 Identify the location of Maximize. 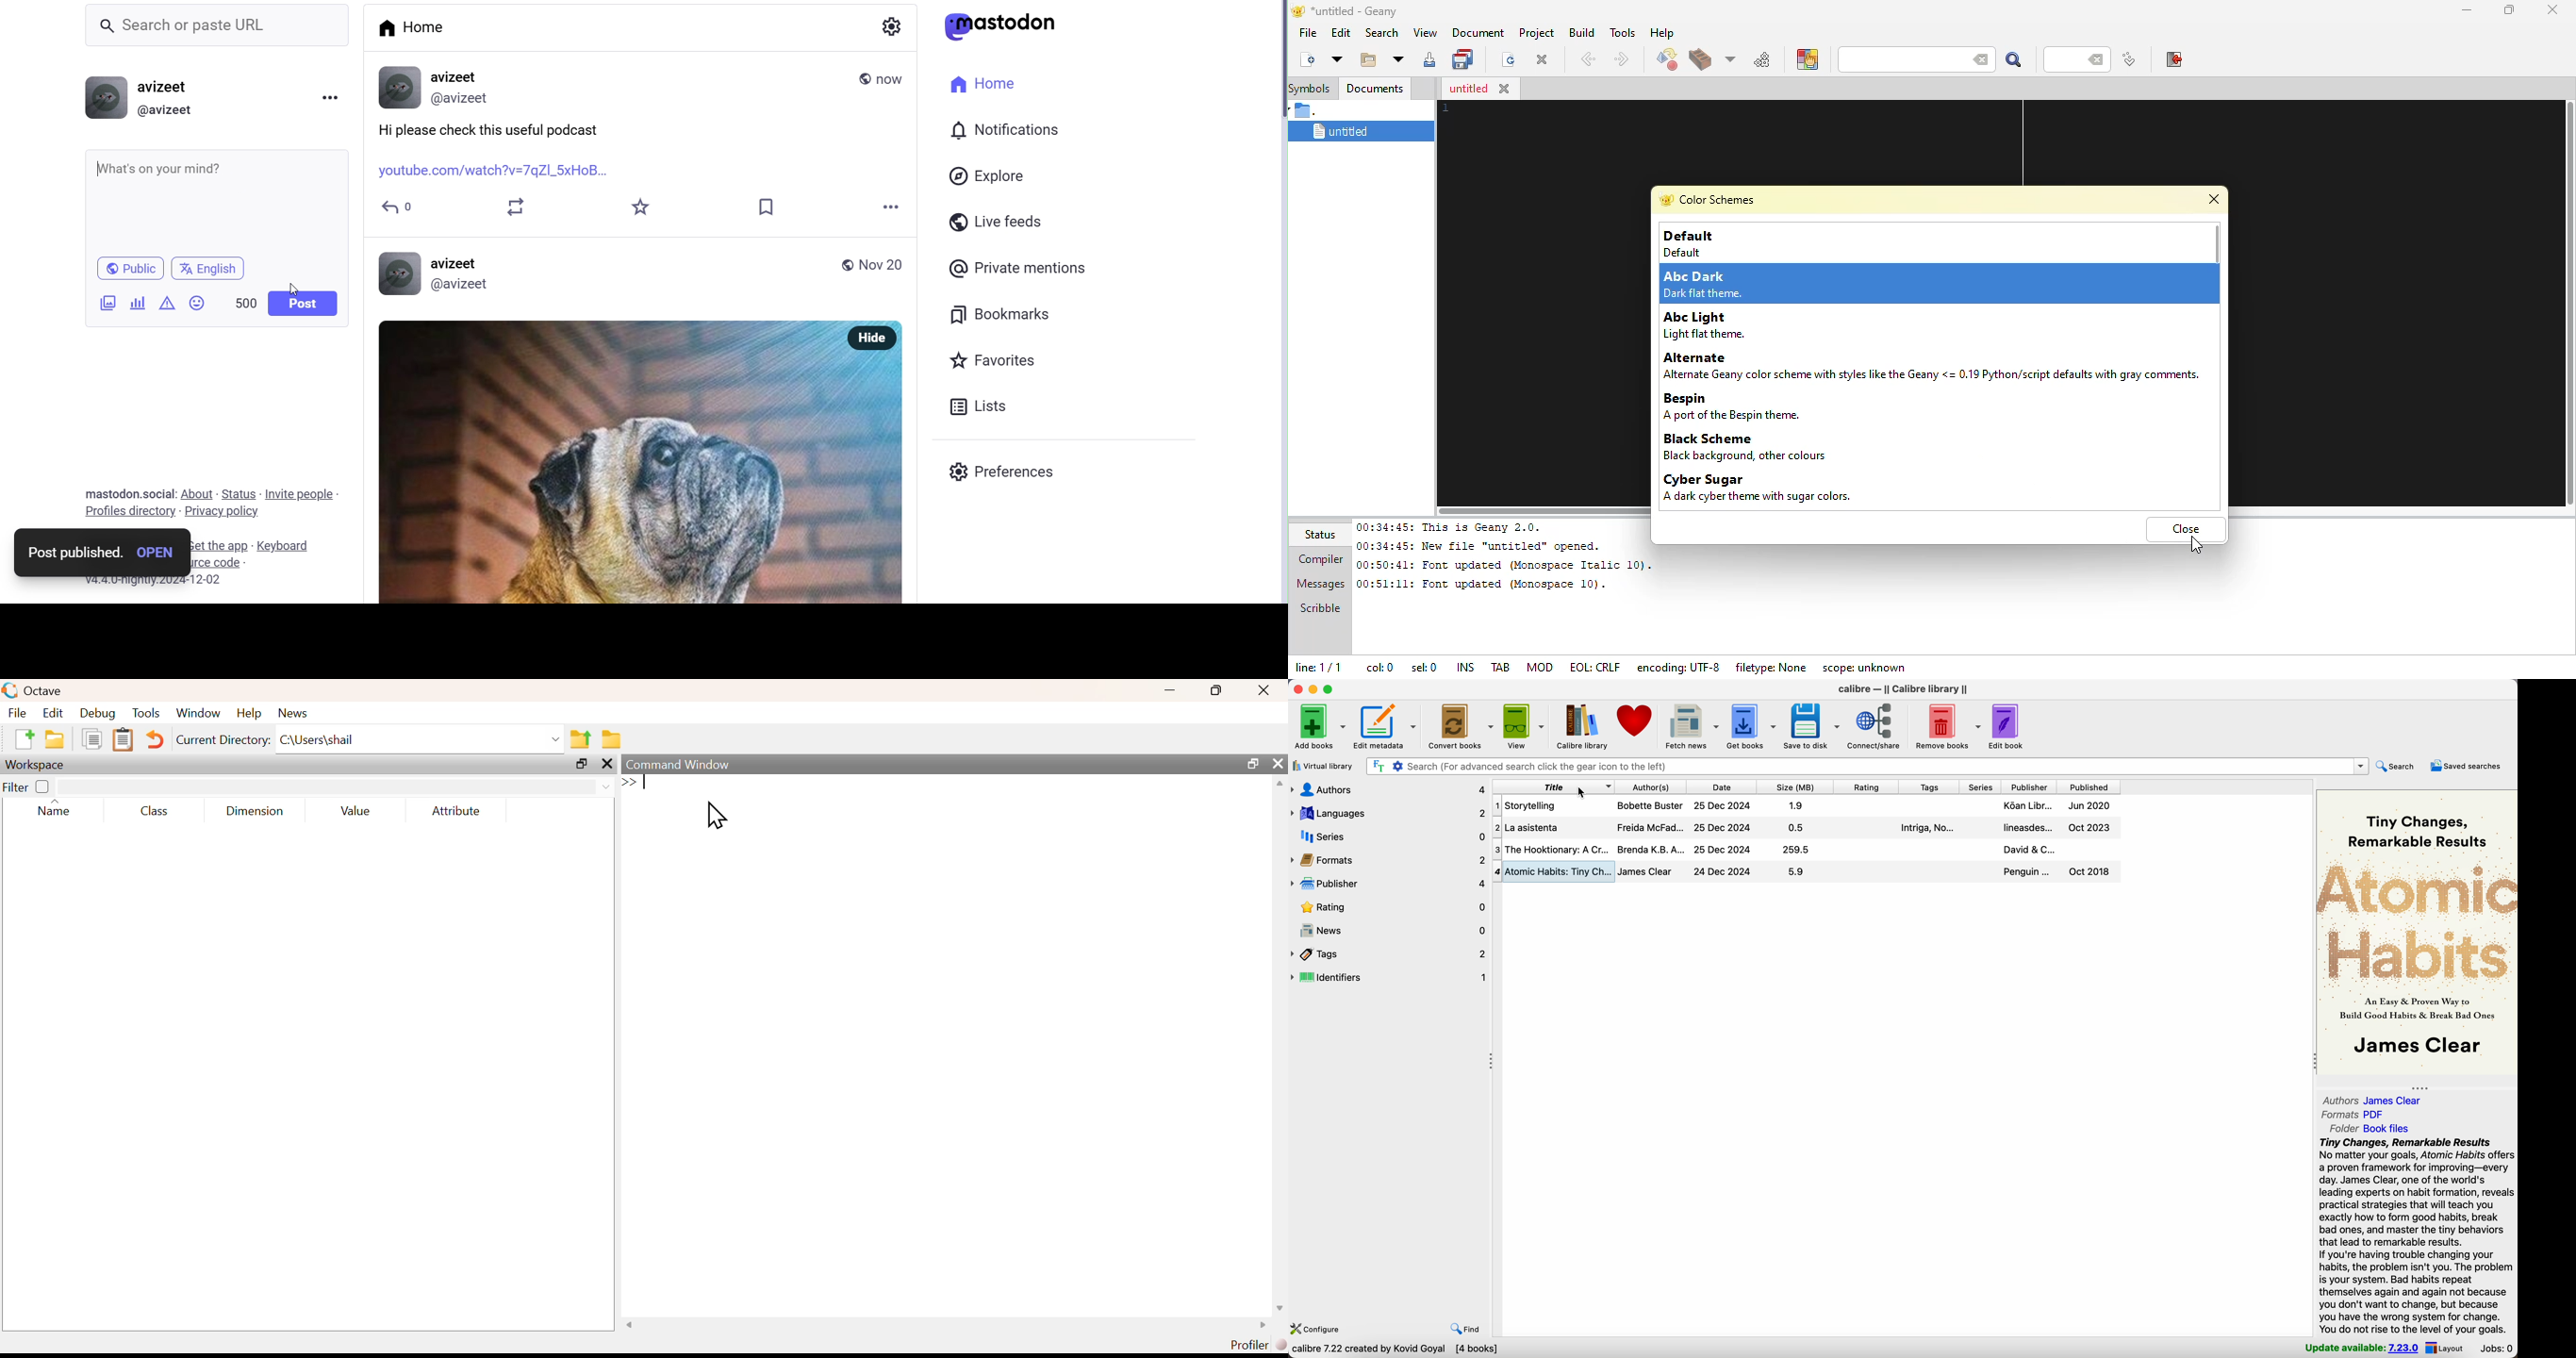
(1218, 690).